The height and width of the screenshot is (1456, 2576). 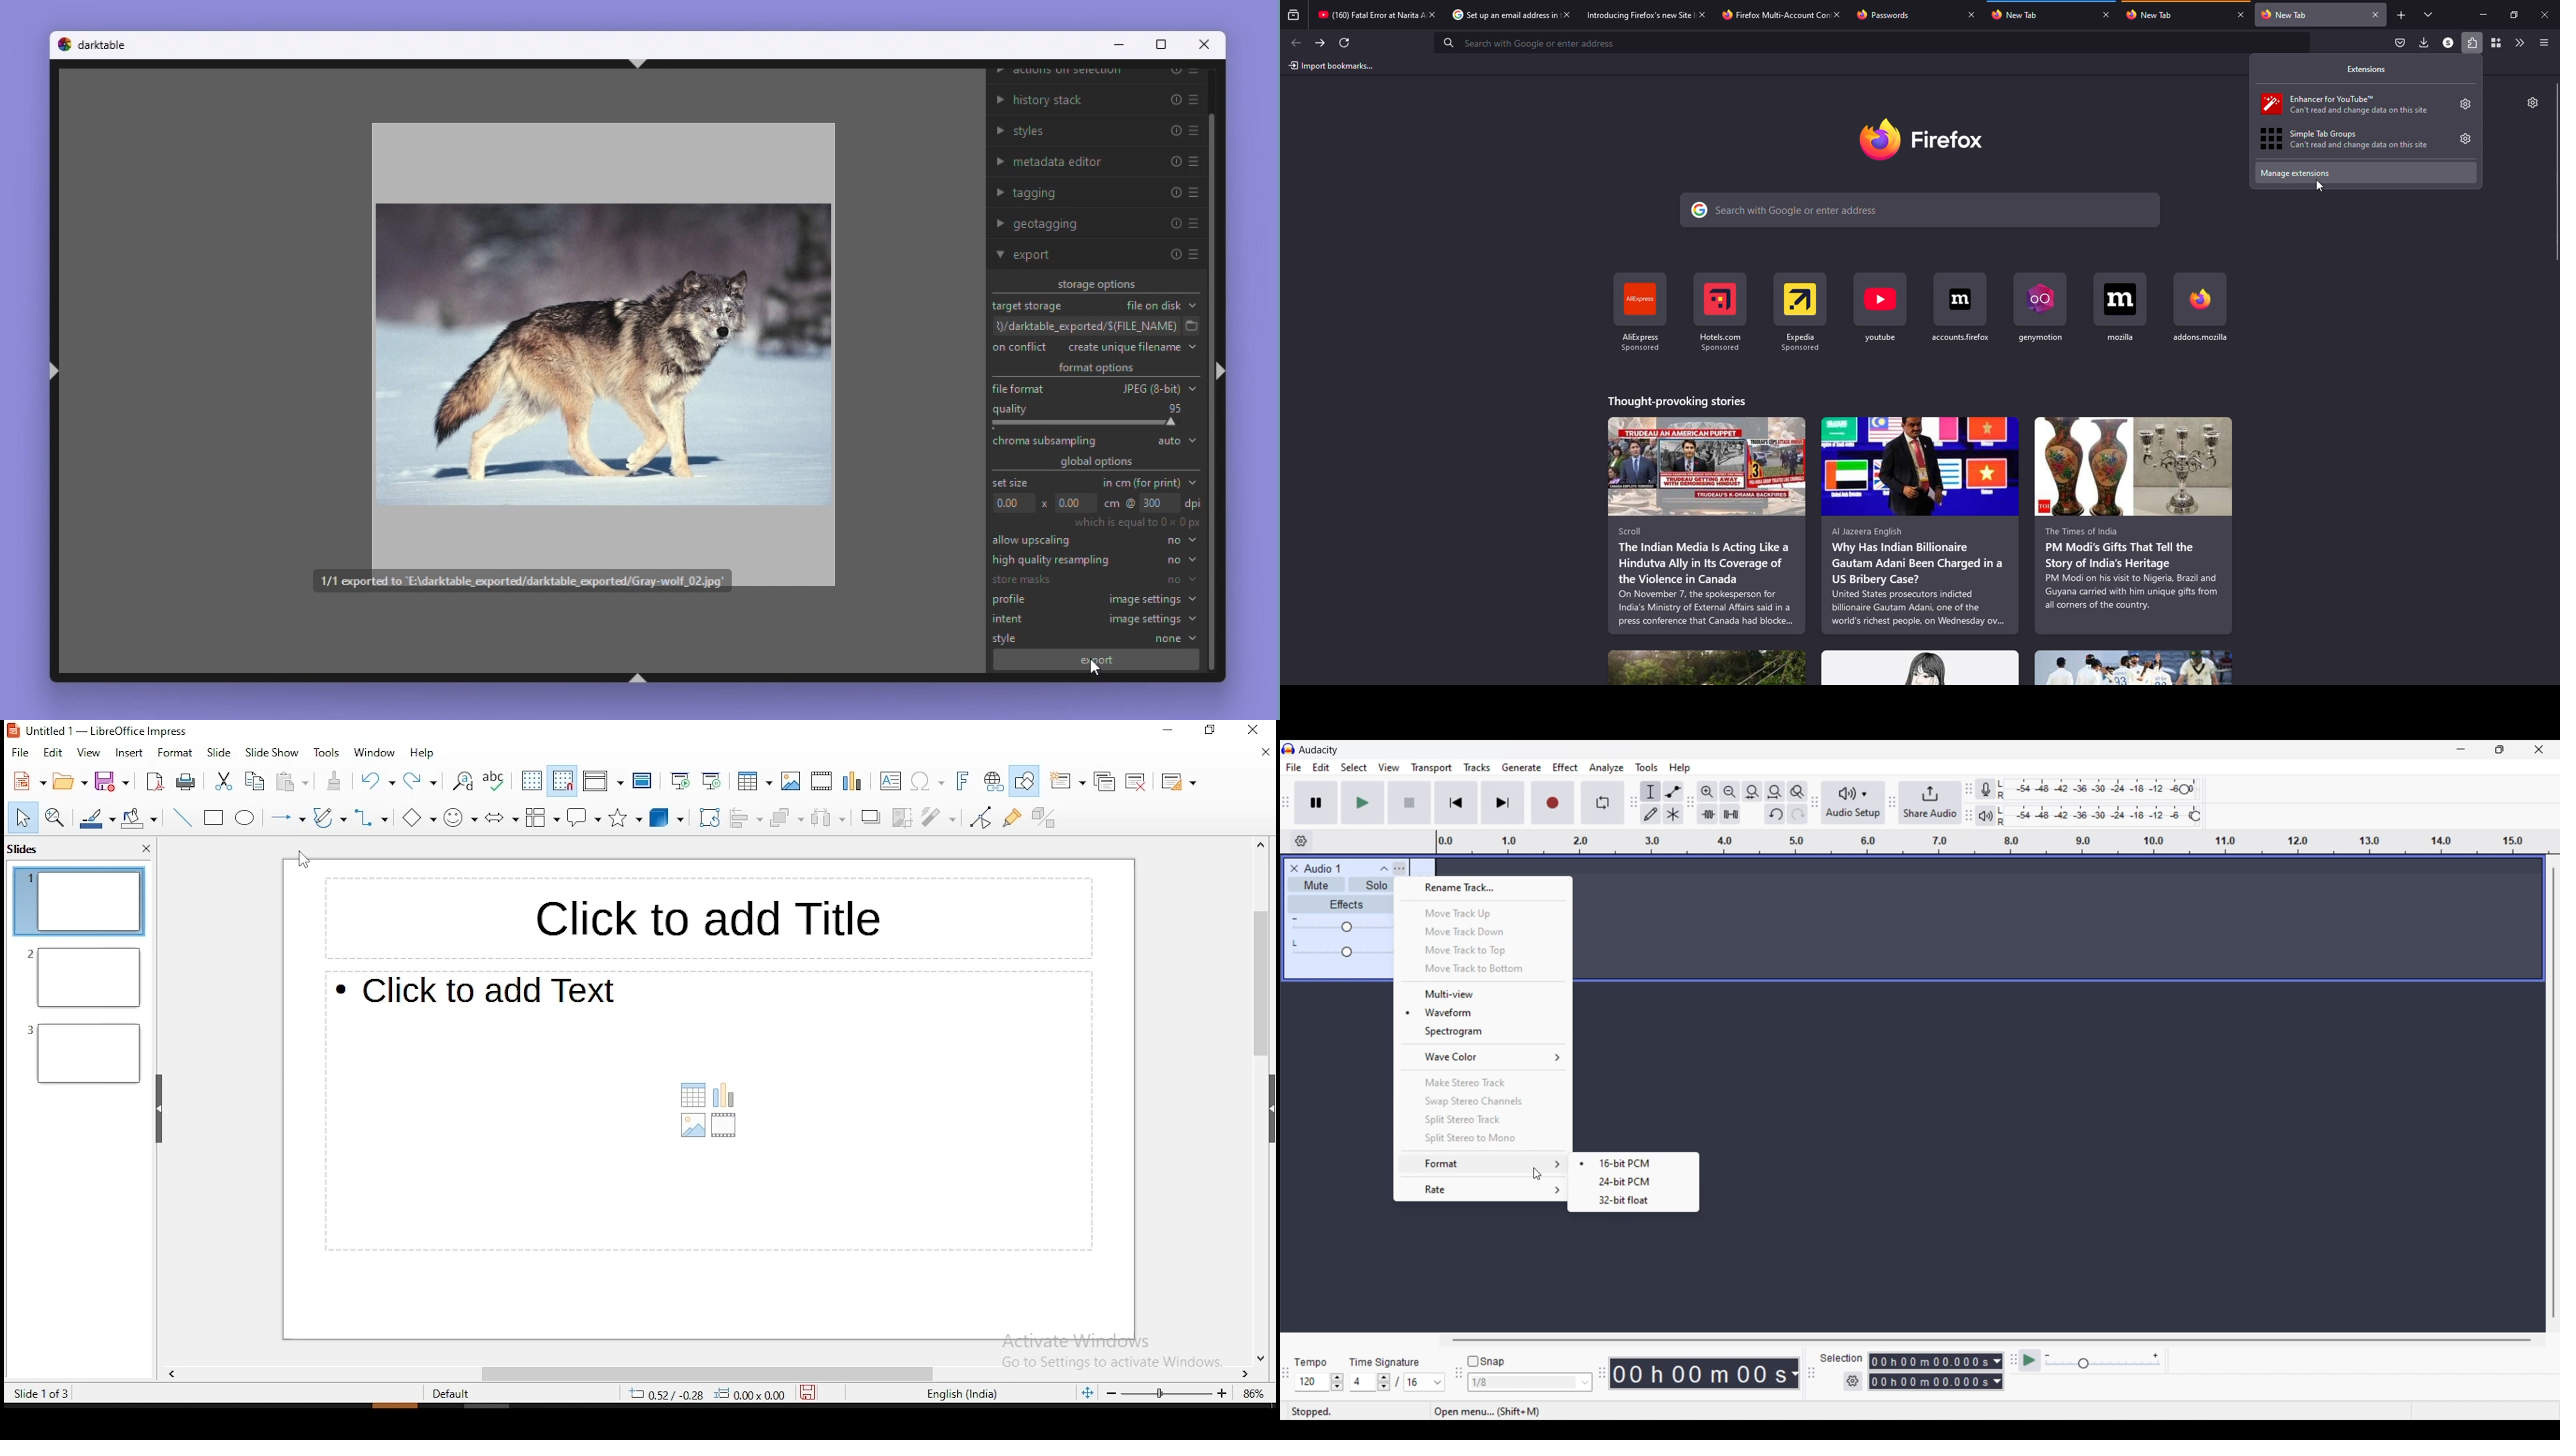 I want to click on Transport menu, so click(x=1432, y=767).